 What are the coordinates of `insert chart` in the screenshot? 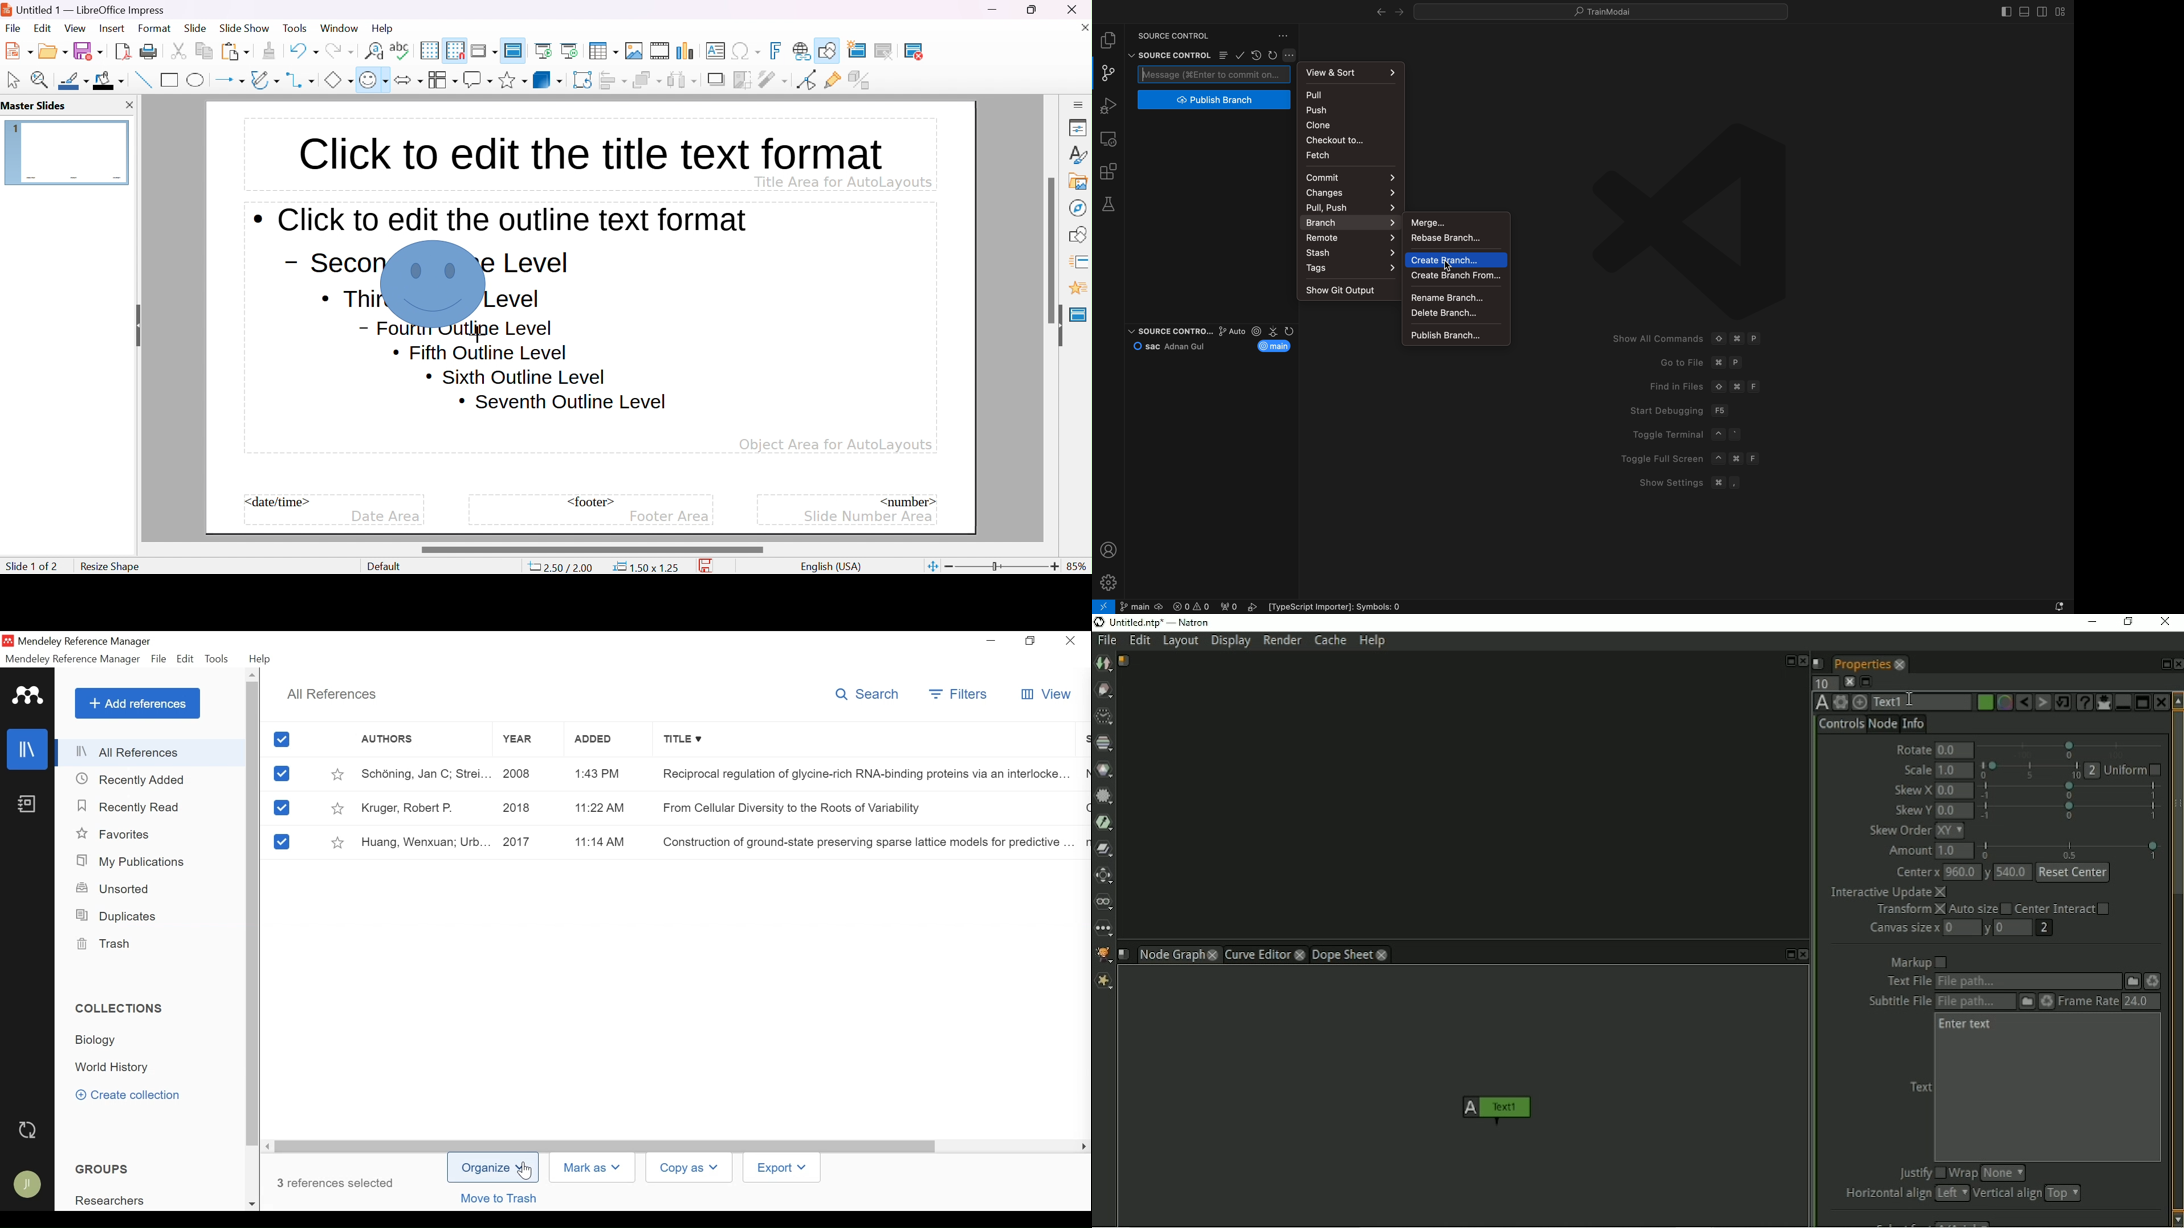 It's located at (687, 51).